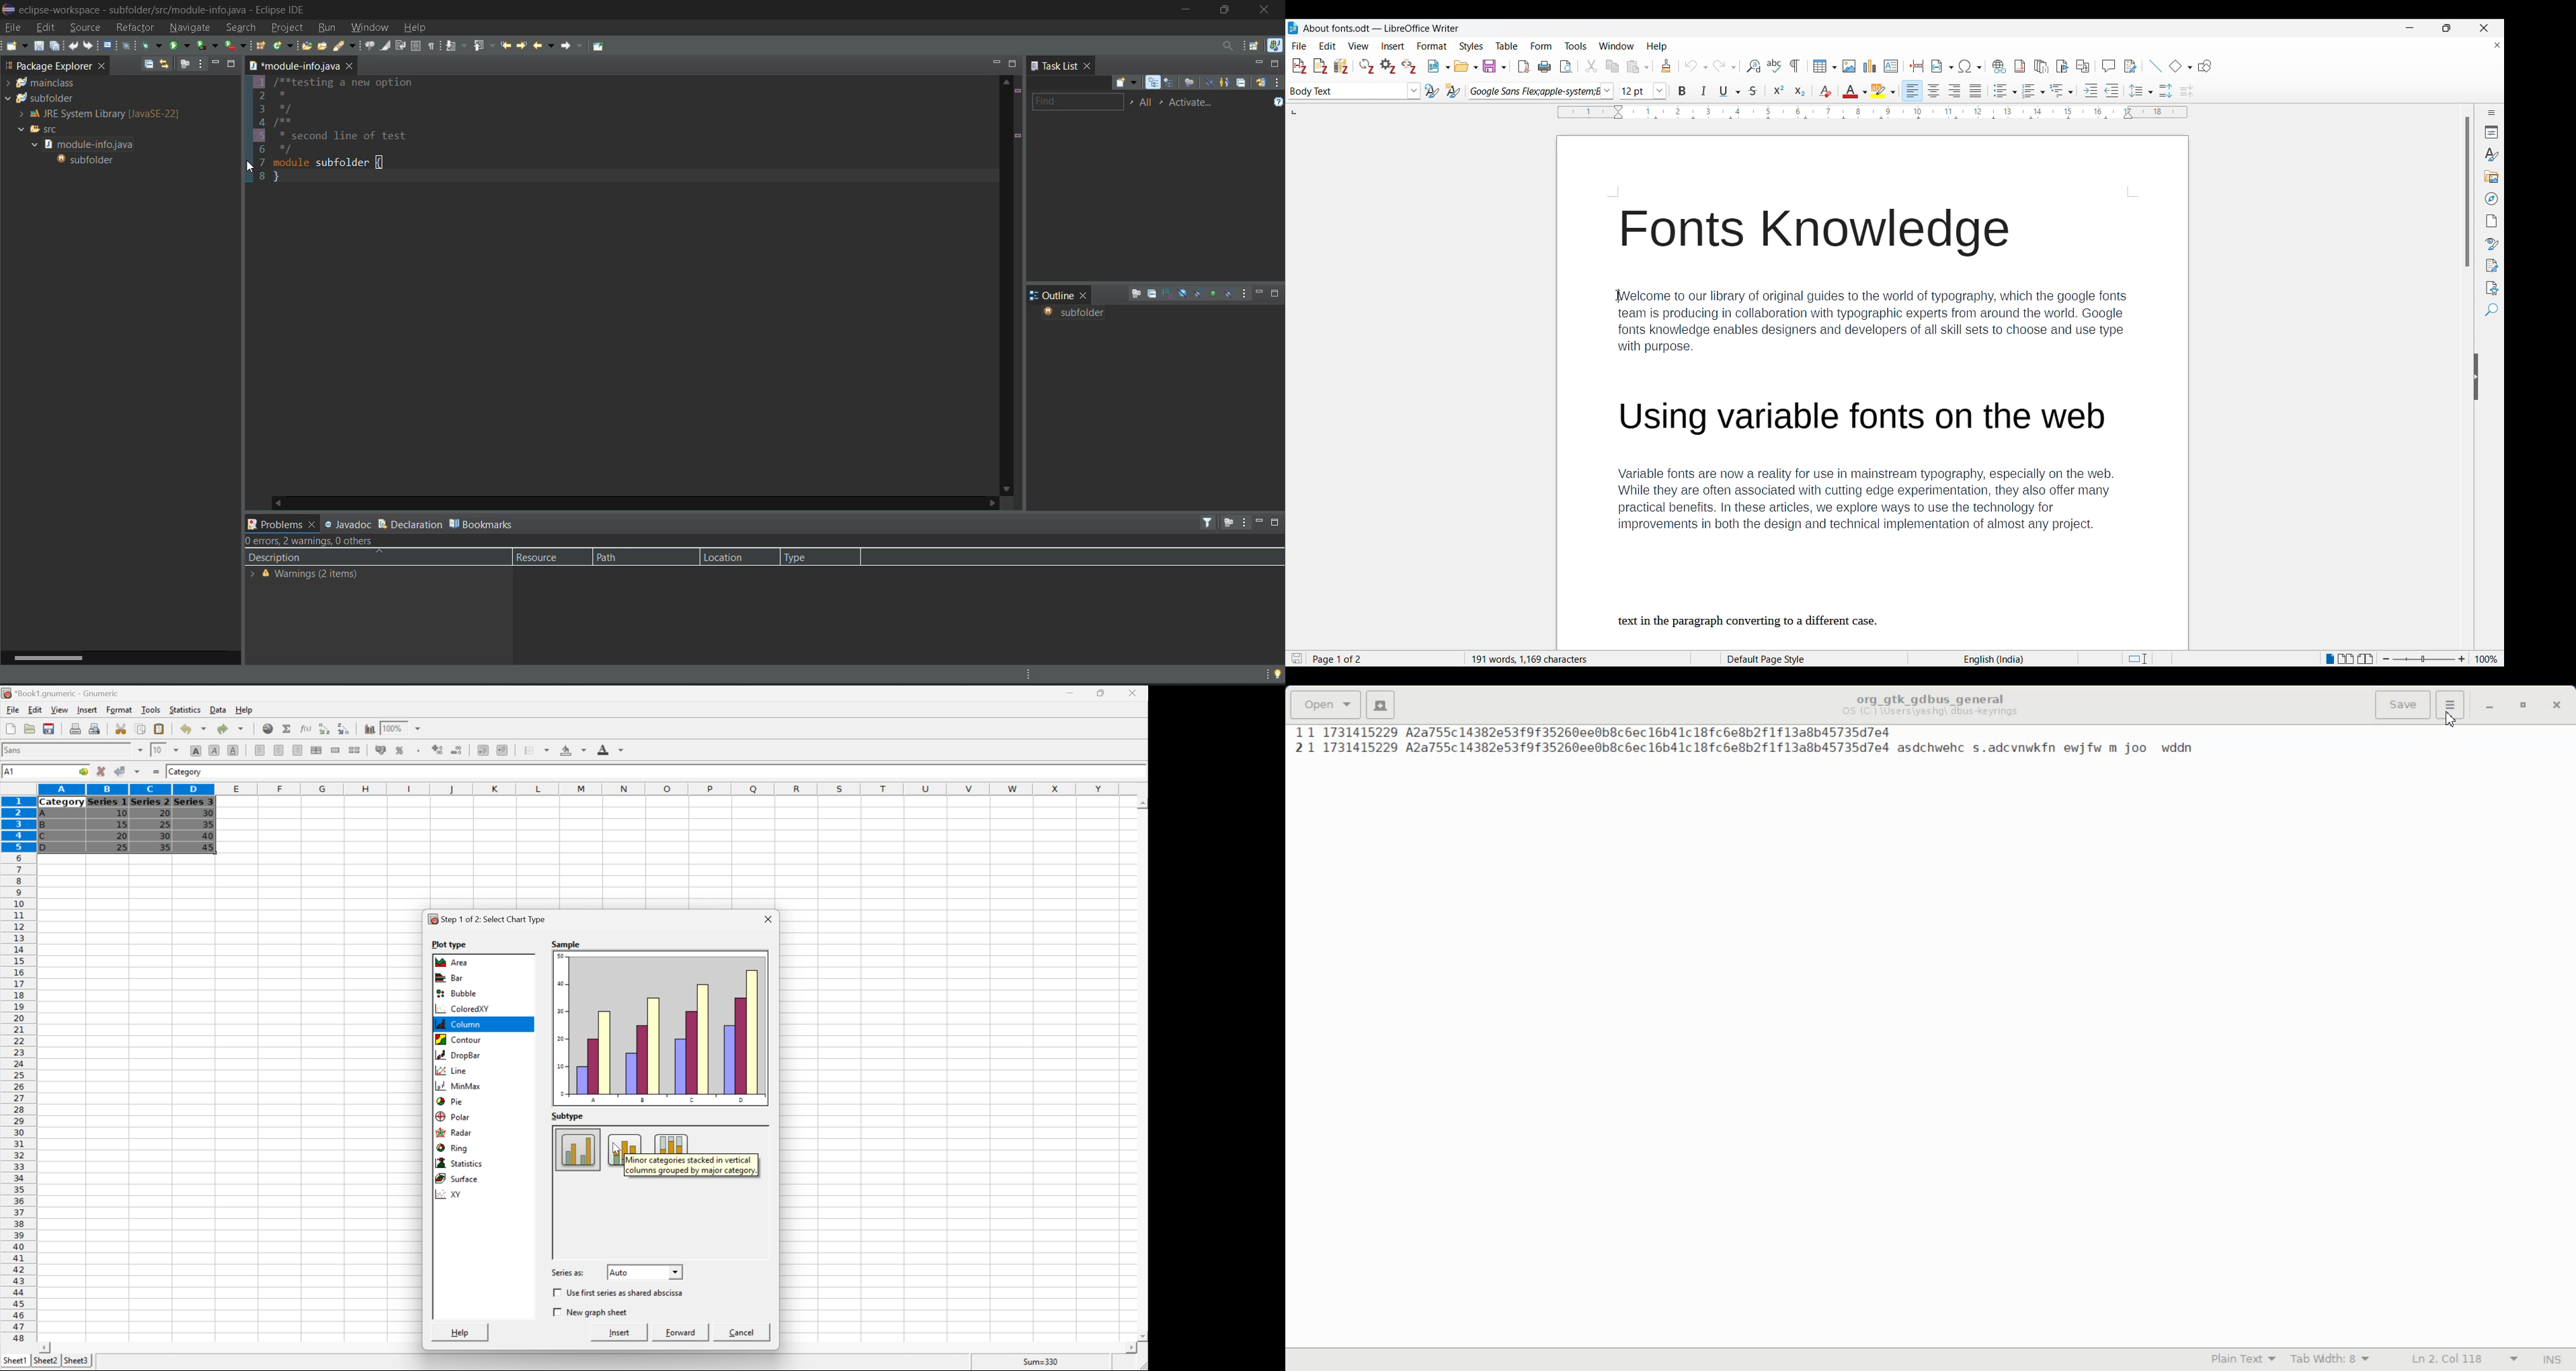 The width and height of the screenshot is (2576, 1372). What do you see at coordinates (1270, 10) in the screenshot?
I see `close` at bounding box center [1270, 10].